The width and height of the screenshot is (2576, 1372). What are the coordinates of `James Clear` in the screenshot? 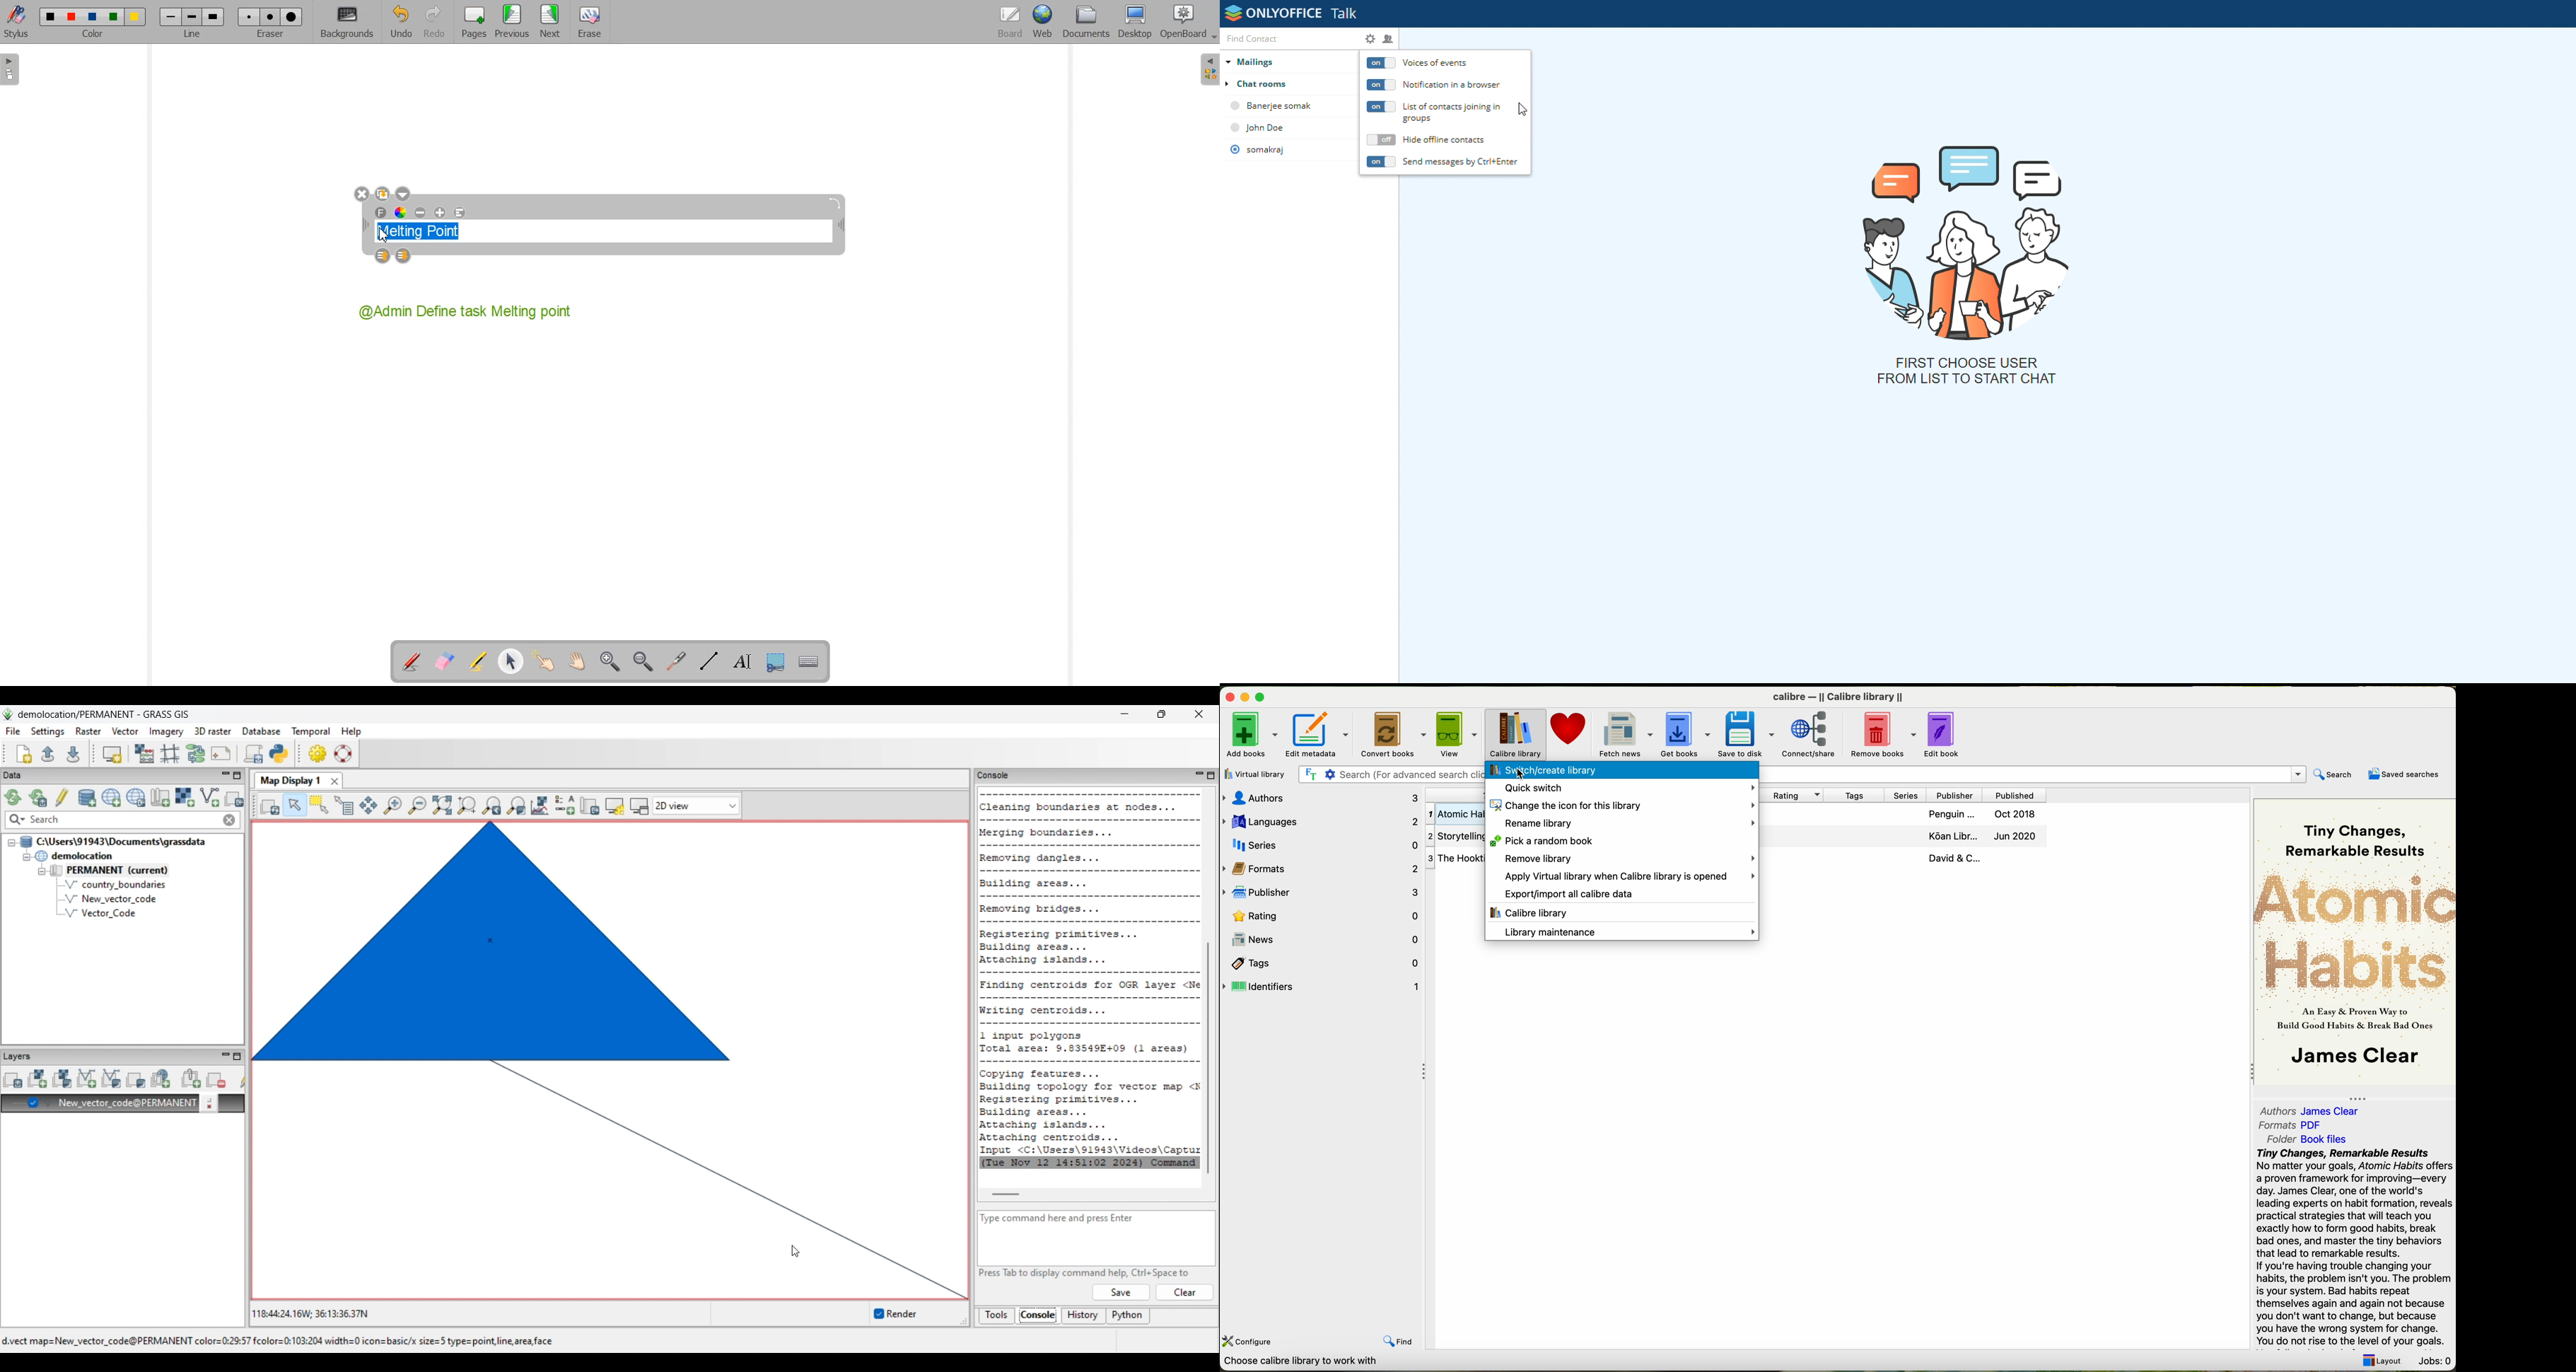 It's located at (2354, 1057).